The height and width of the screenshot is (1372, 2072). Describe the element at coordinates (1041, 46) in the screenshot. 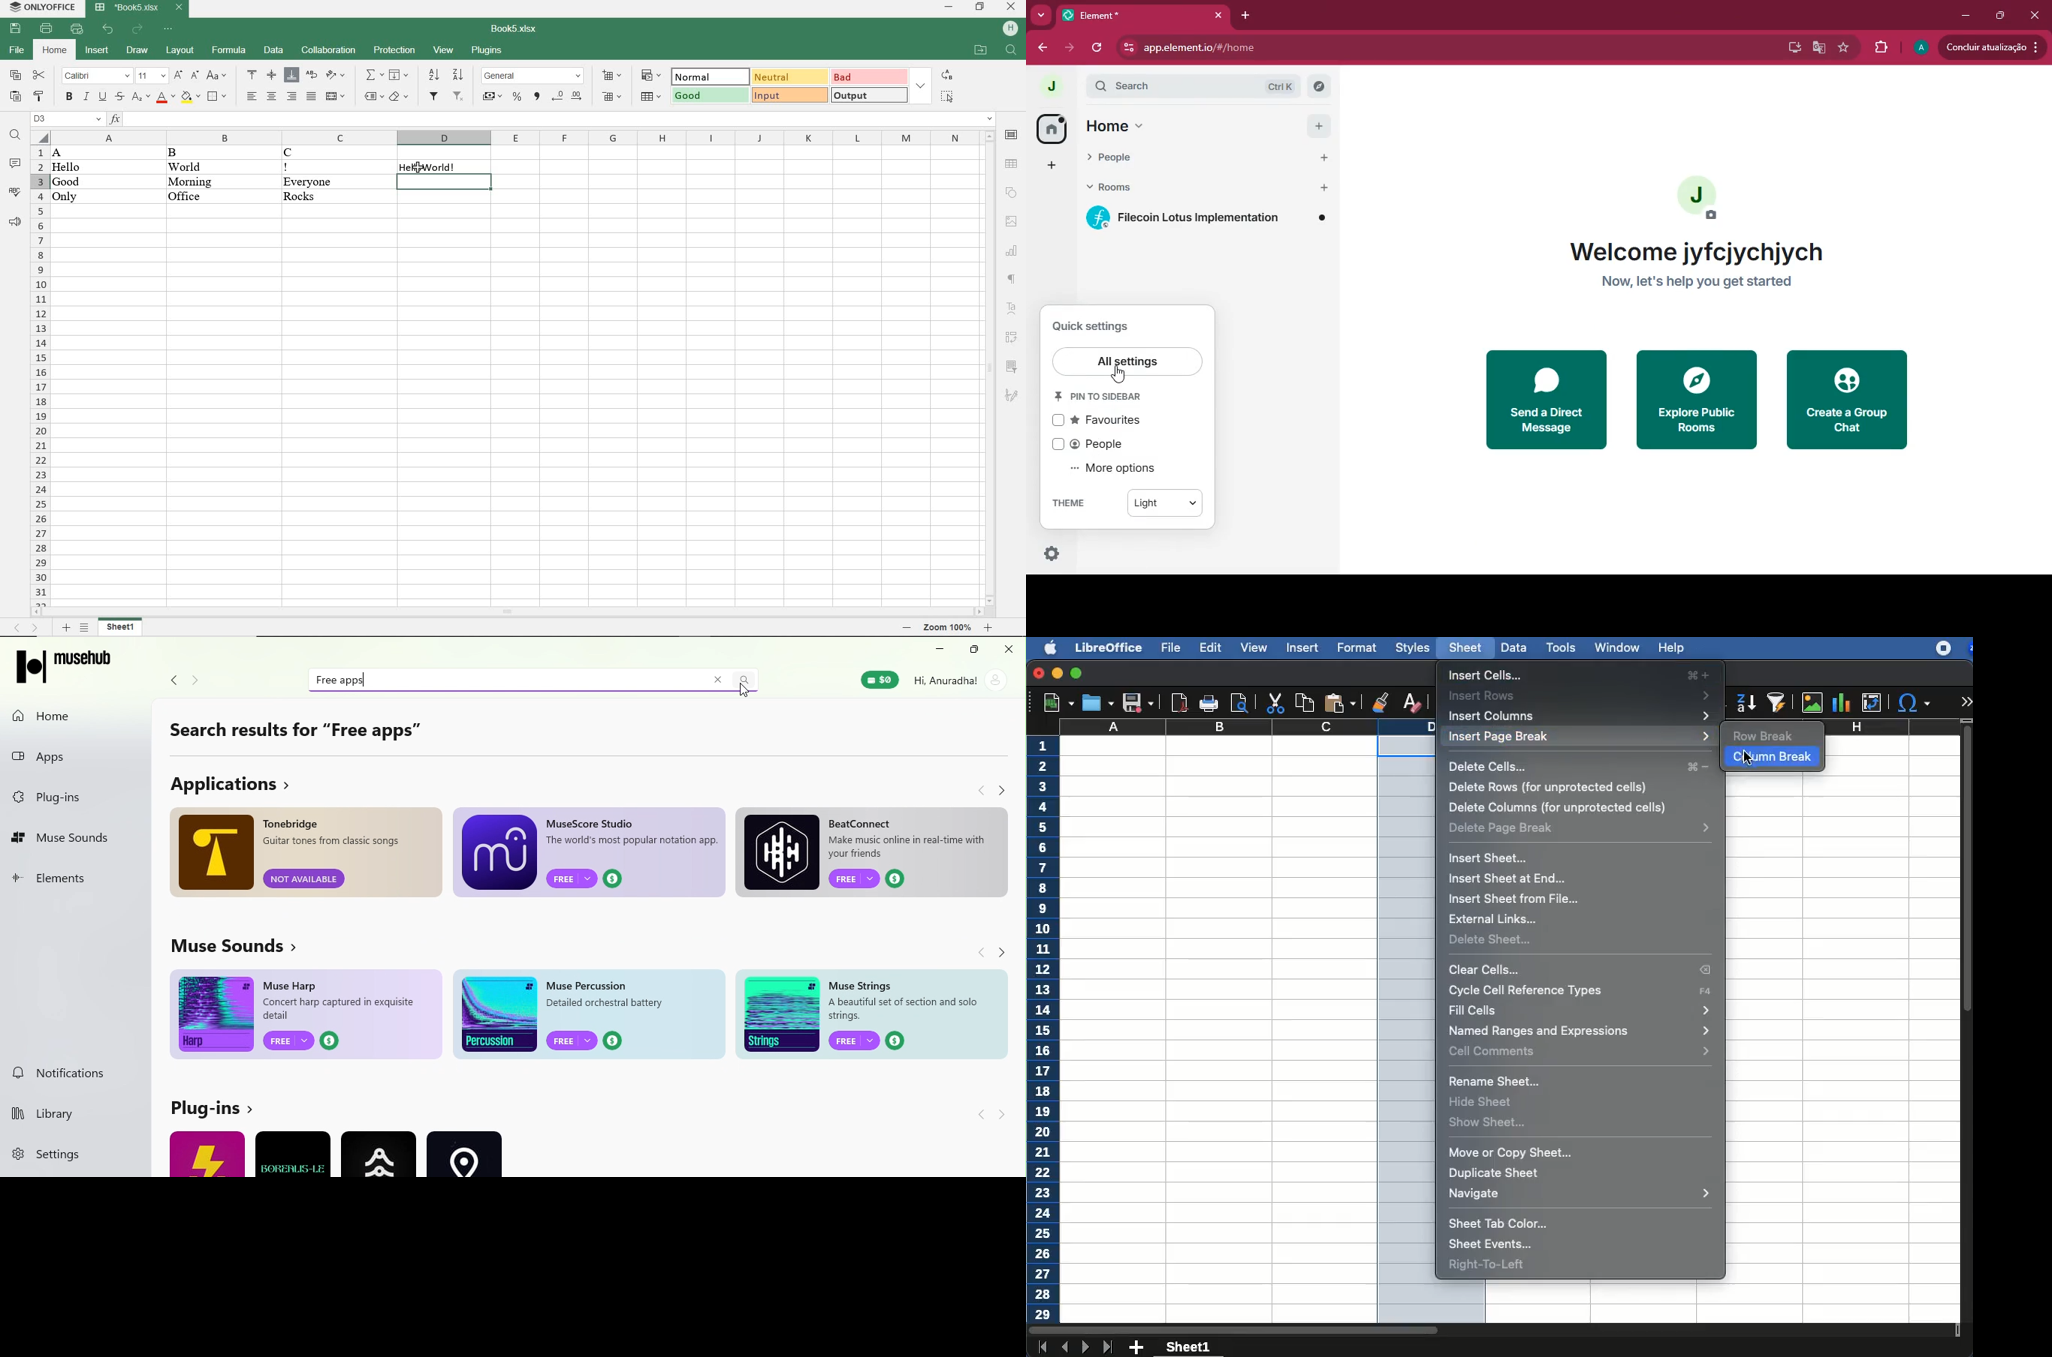

I see `back` at that location.